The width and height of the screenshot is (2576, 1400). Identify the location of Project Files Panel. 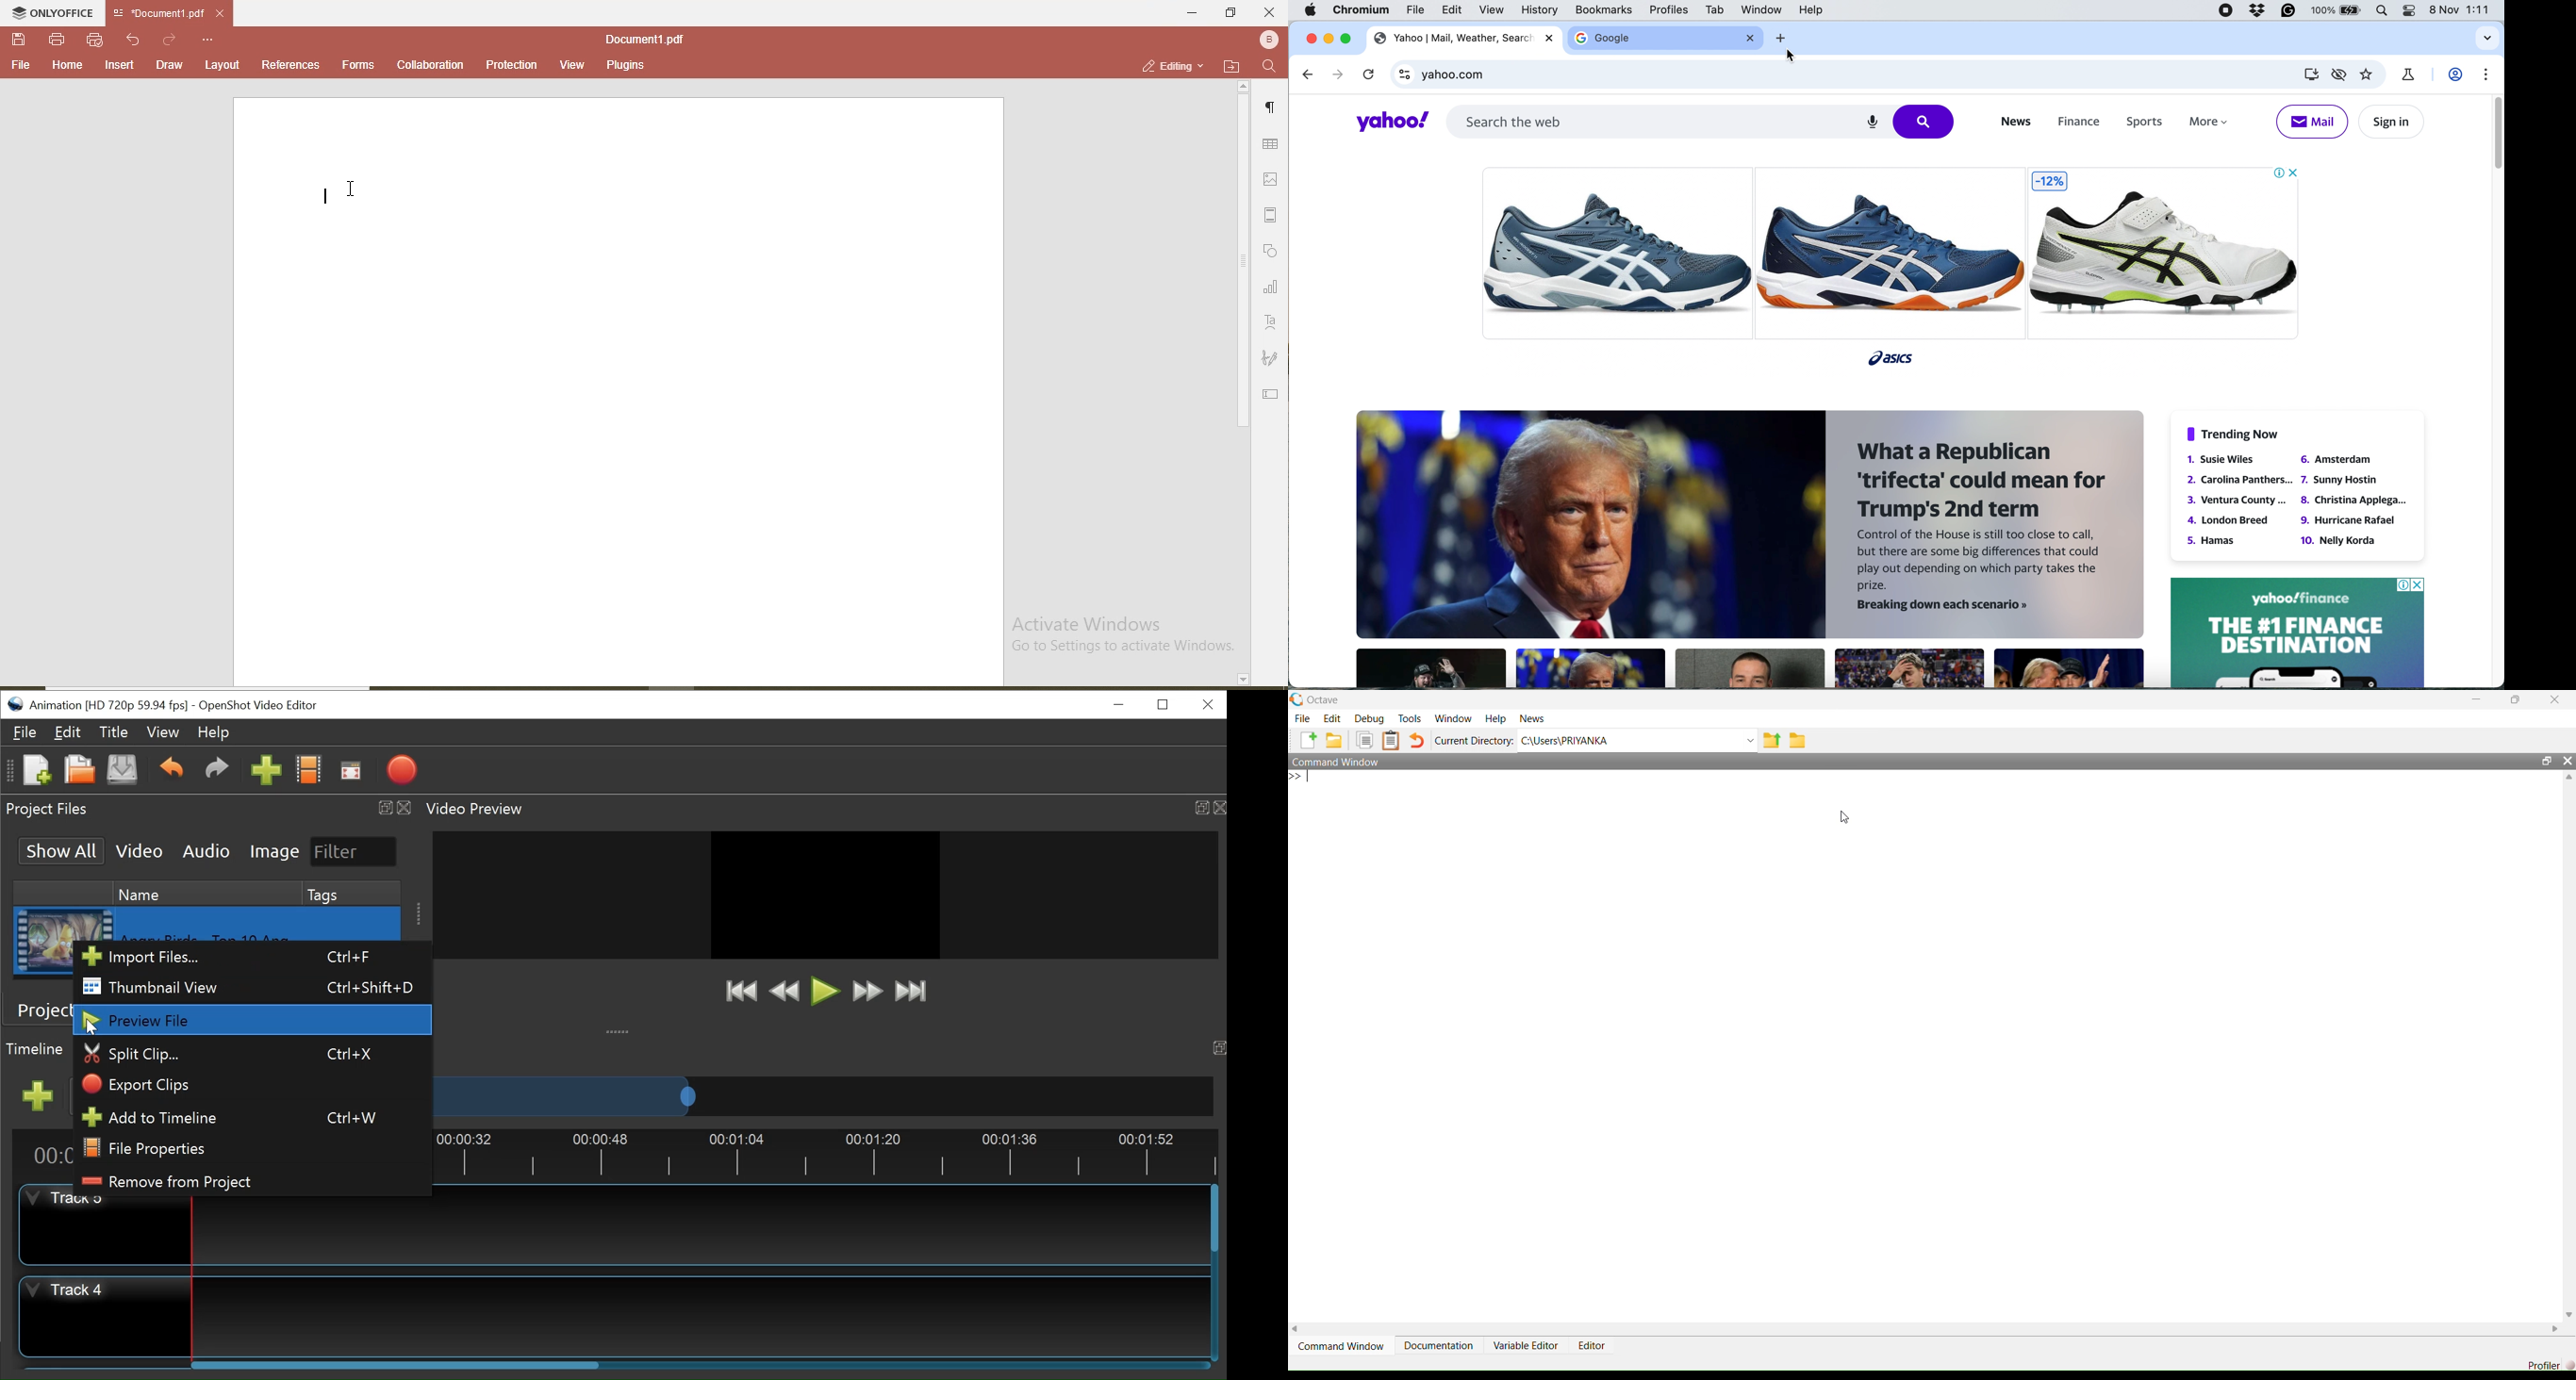
(47, 809).